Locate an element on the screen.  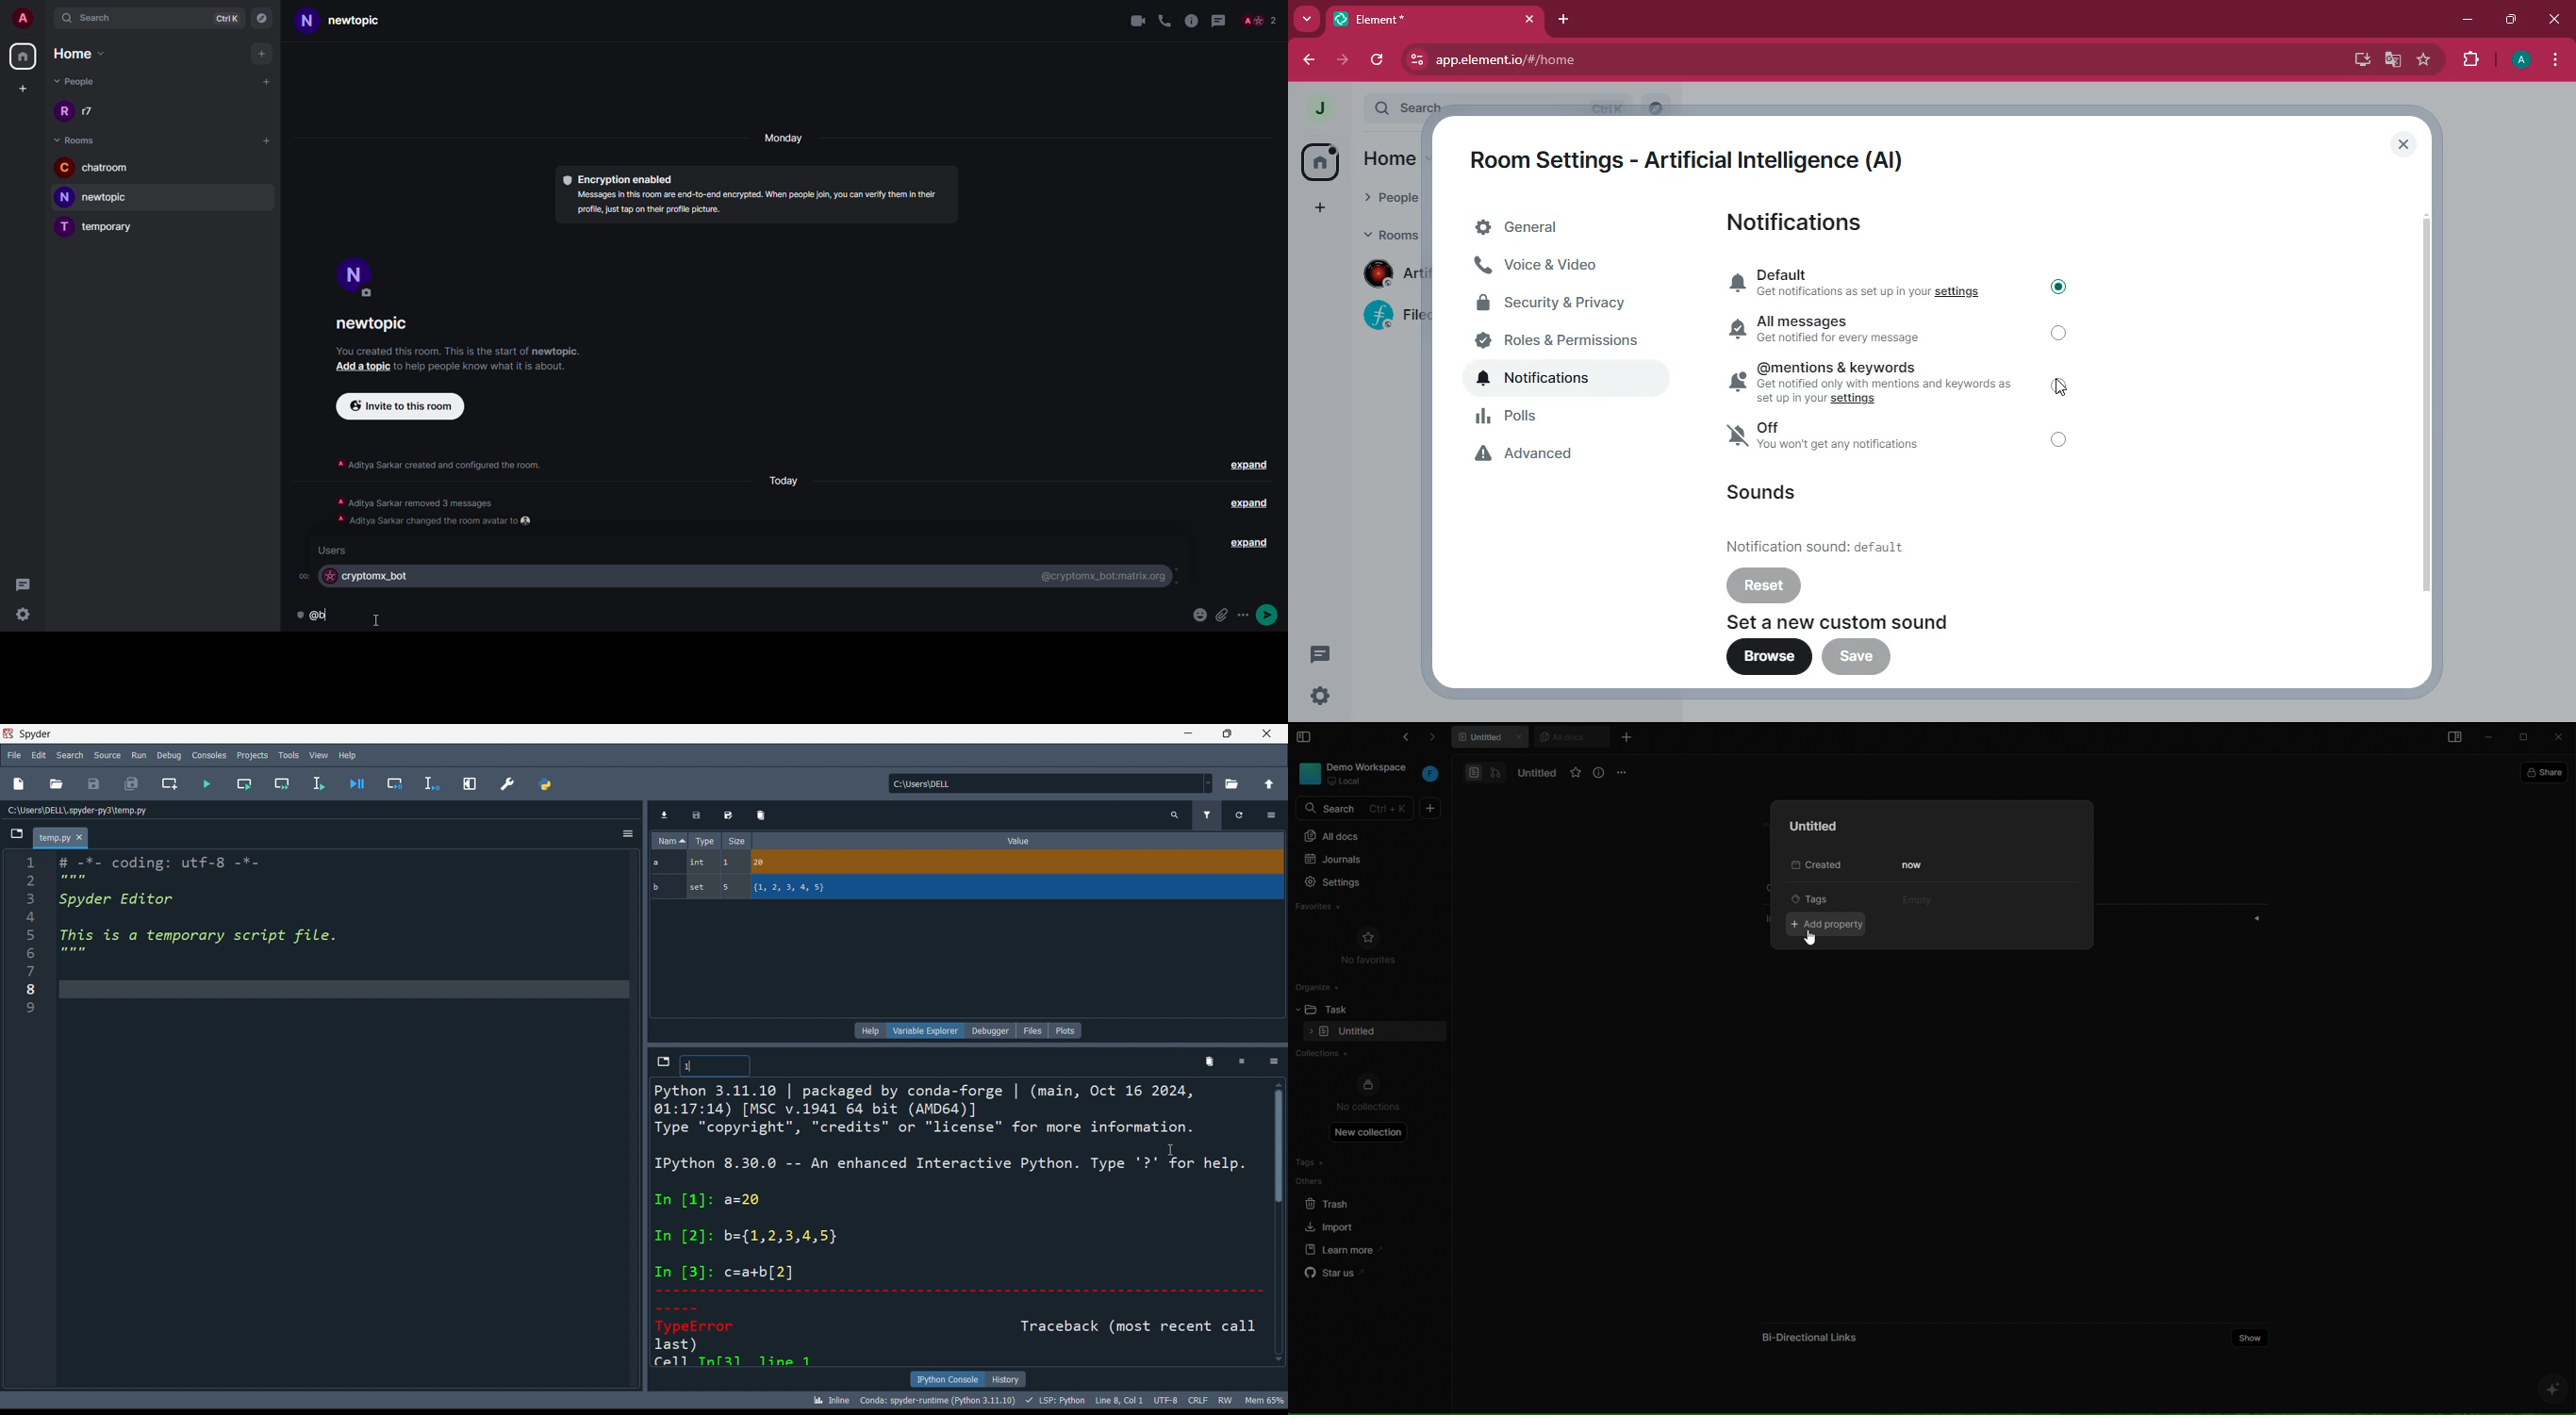
a, int, 1, 20 is located at coordinates (964, 864).